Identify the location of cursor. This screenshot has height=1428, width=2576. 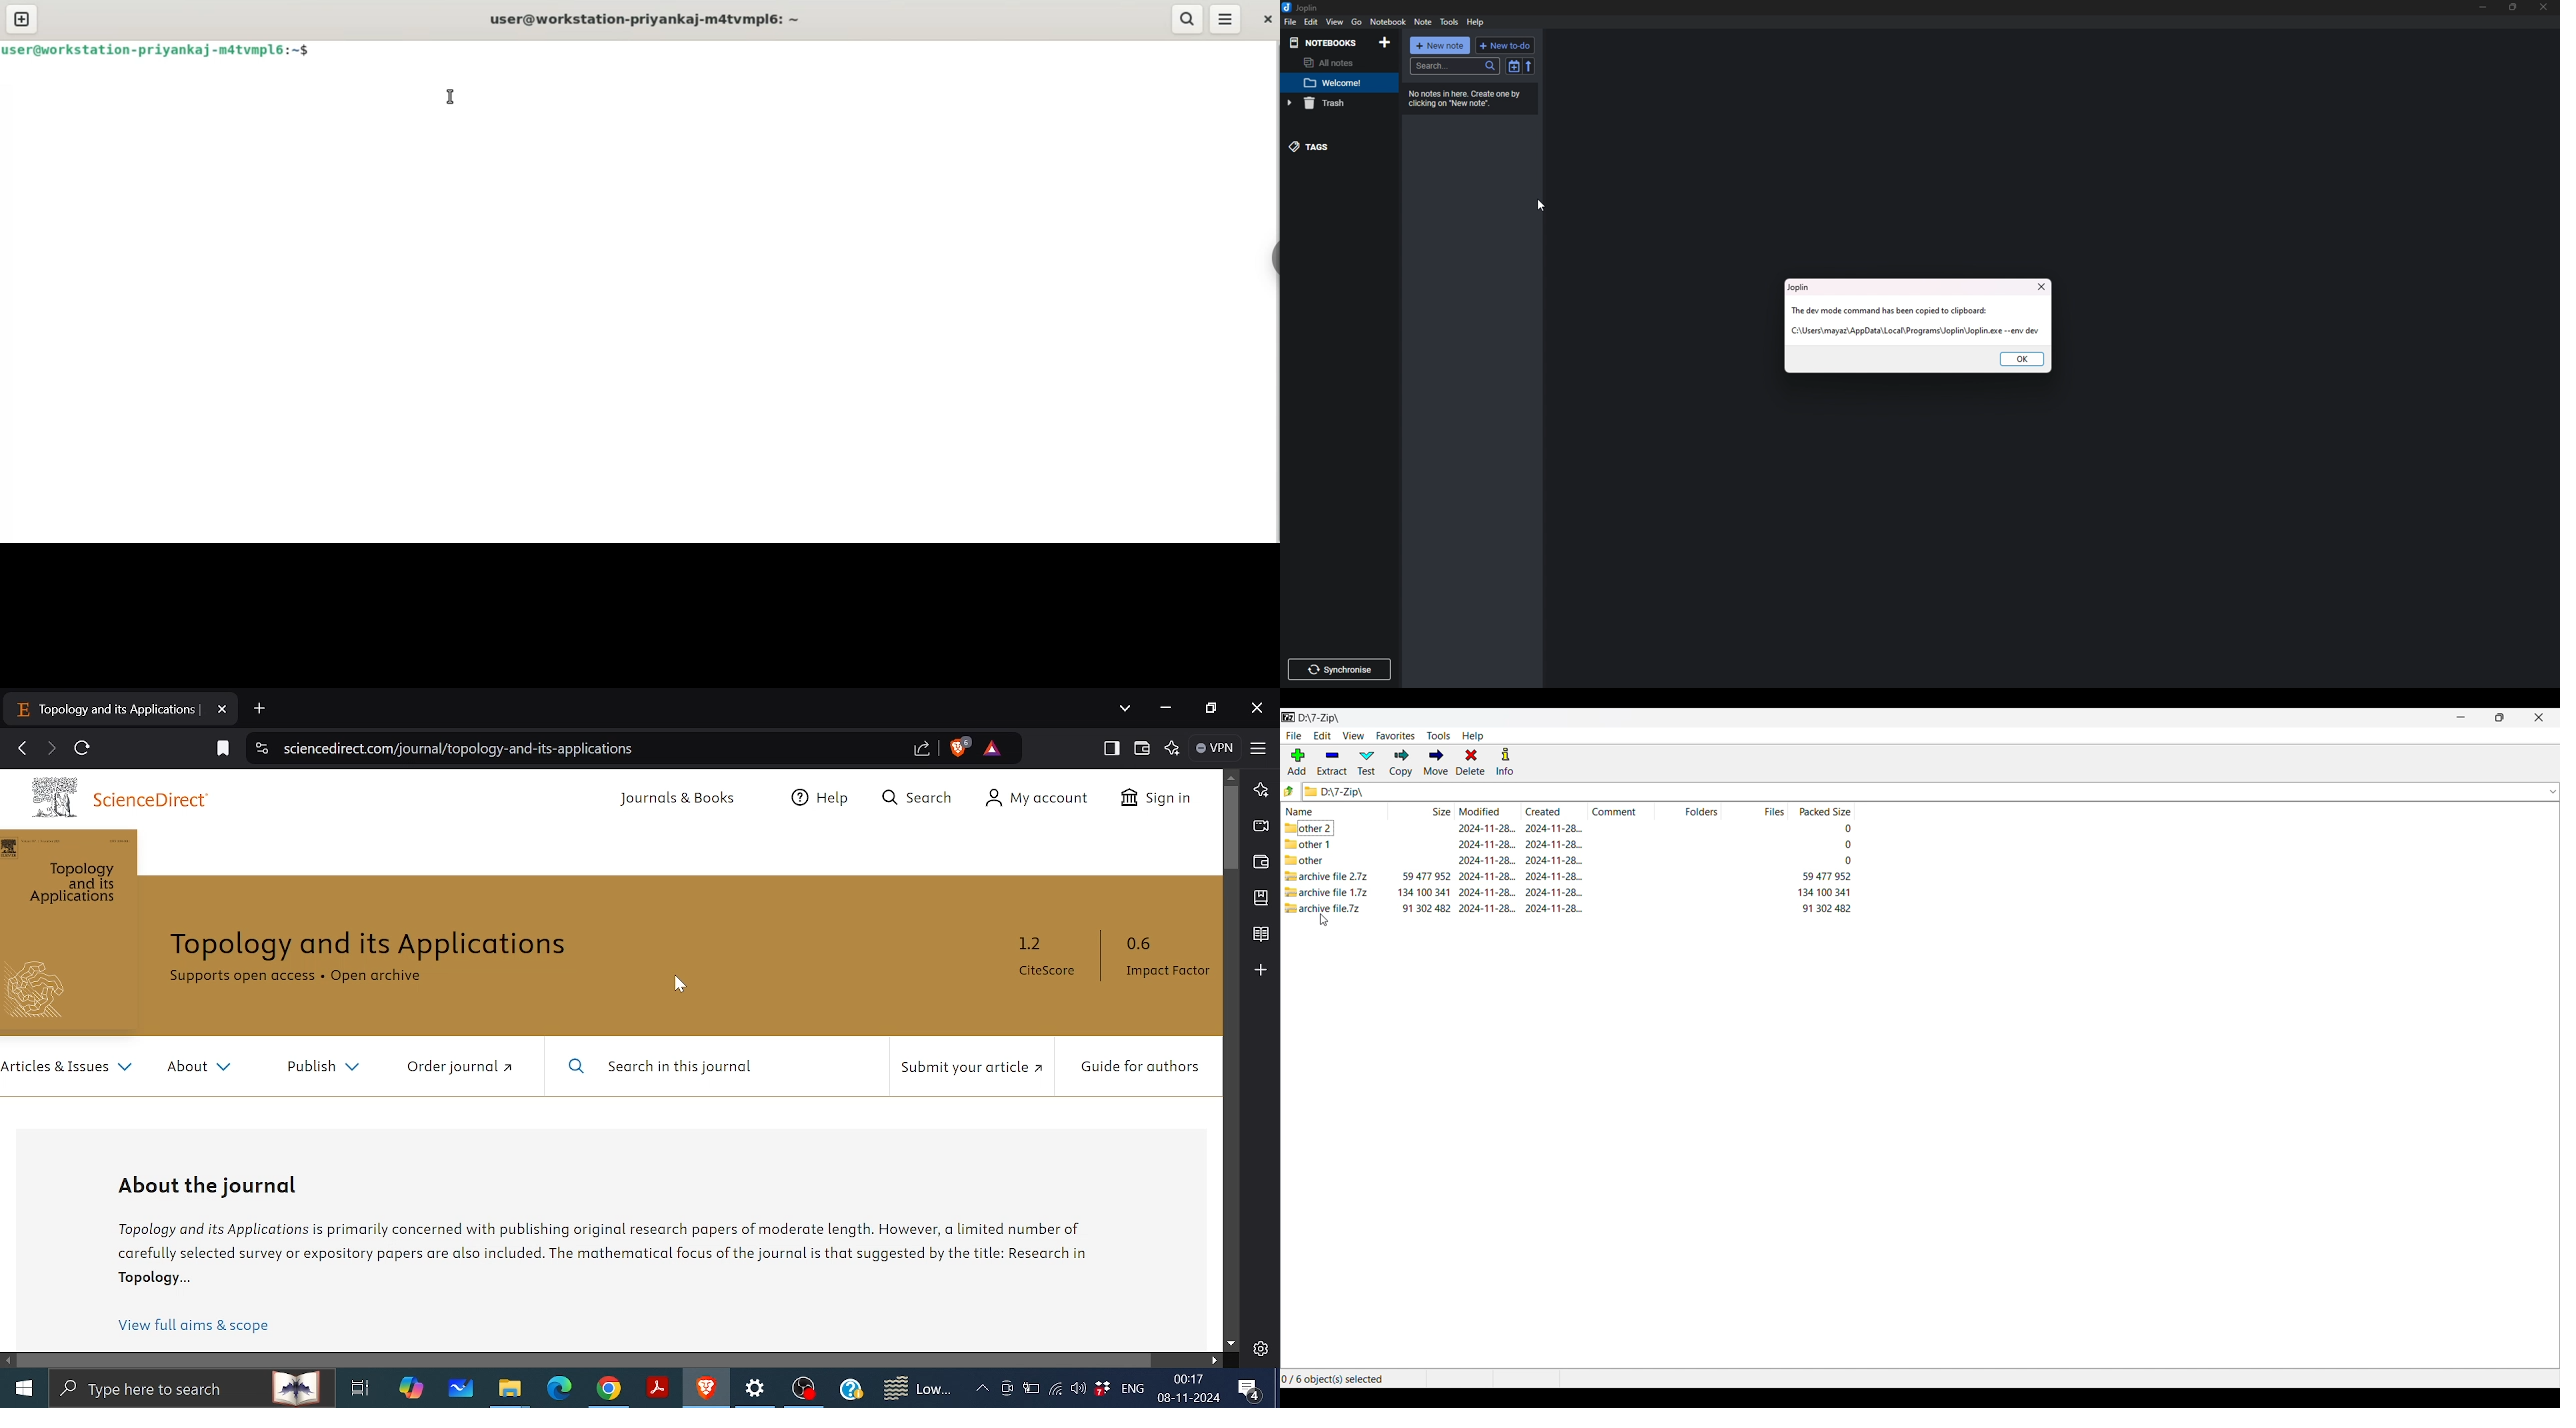
(1539, 207).